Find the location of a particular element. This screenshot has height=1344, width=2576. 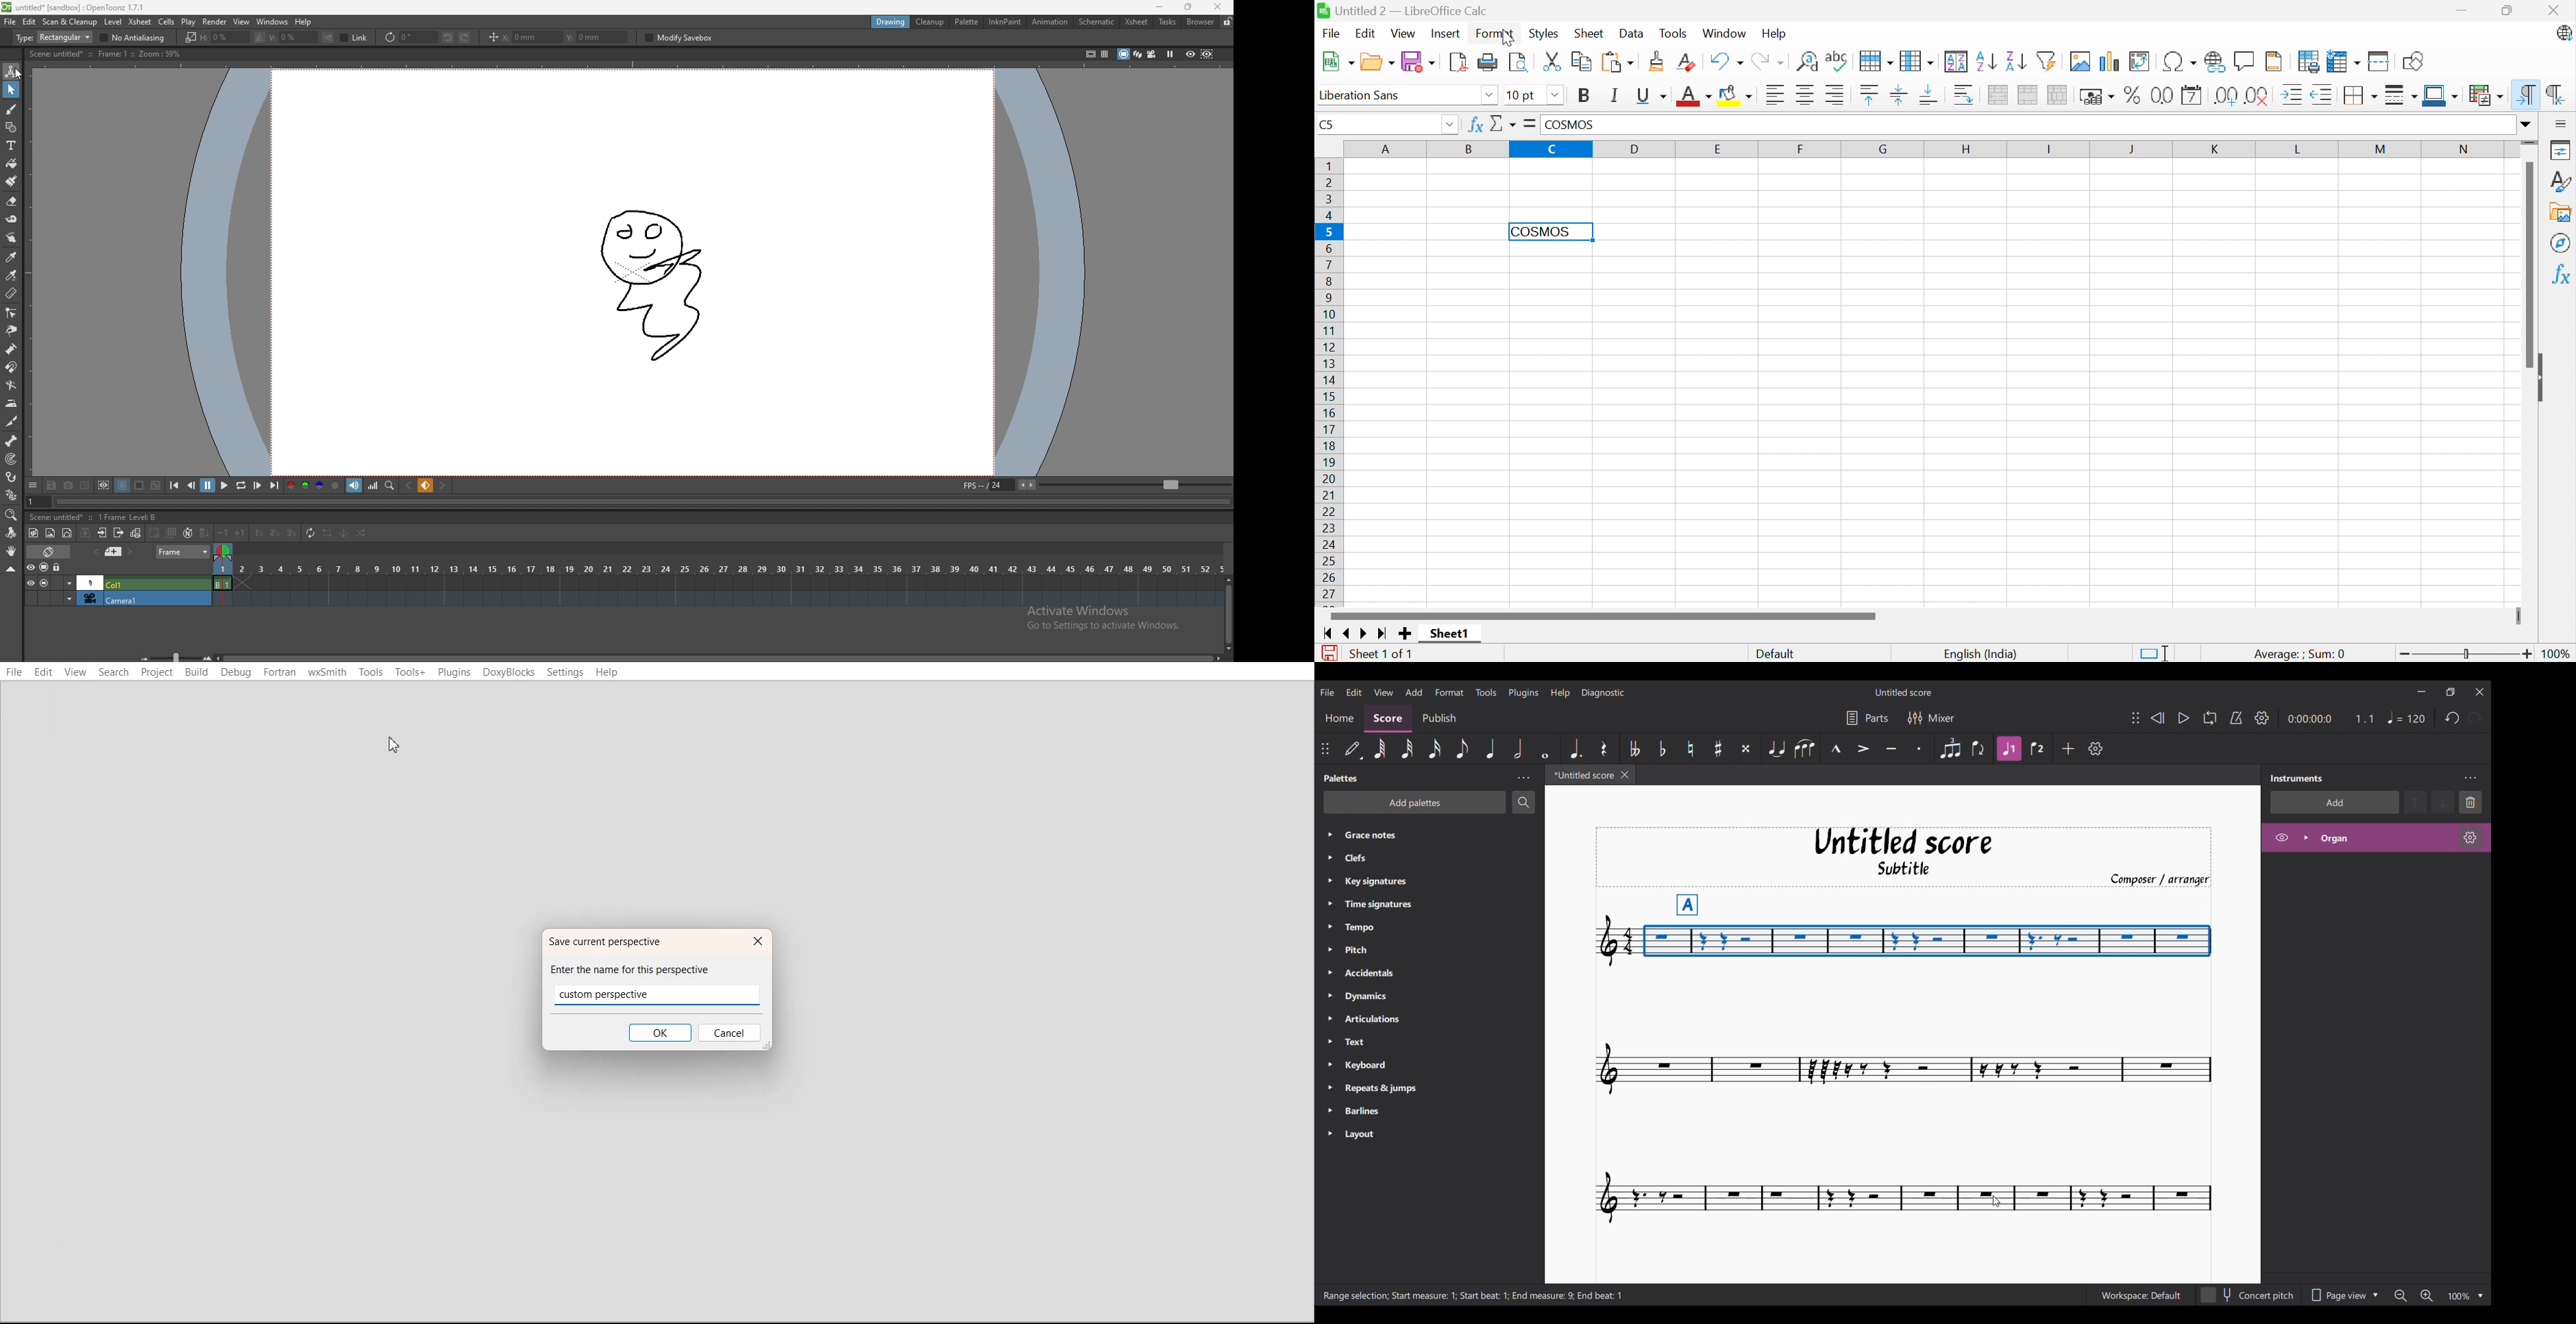

Plugins is located at coordinates (453, 673).